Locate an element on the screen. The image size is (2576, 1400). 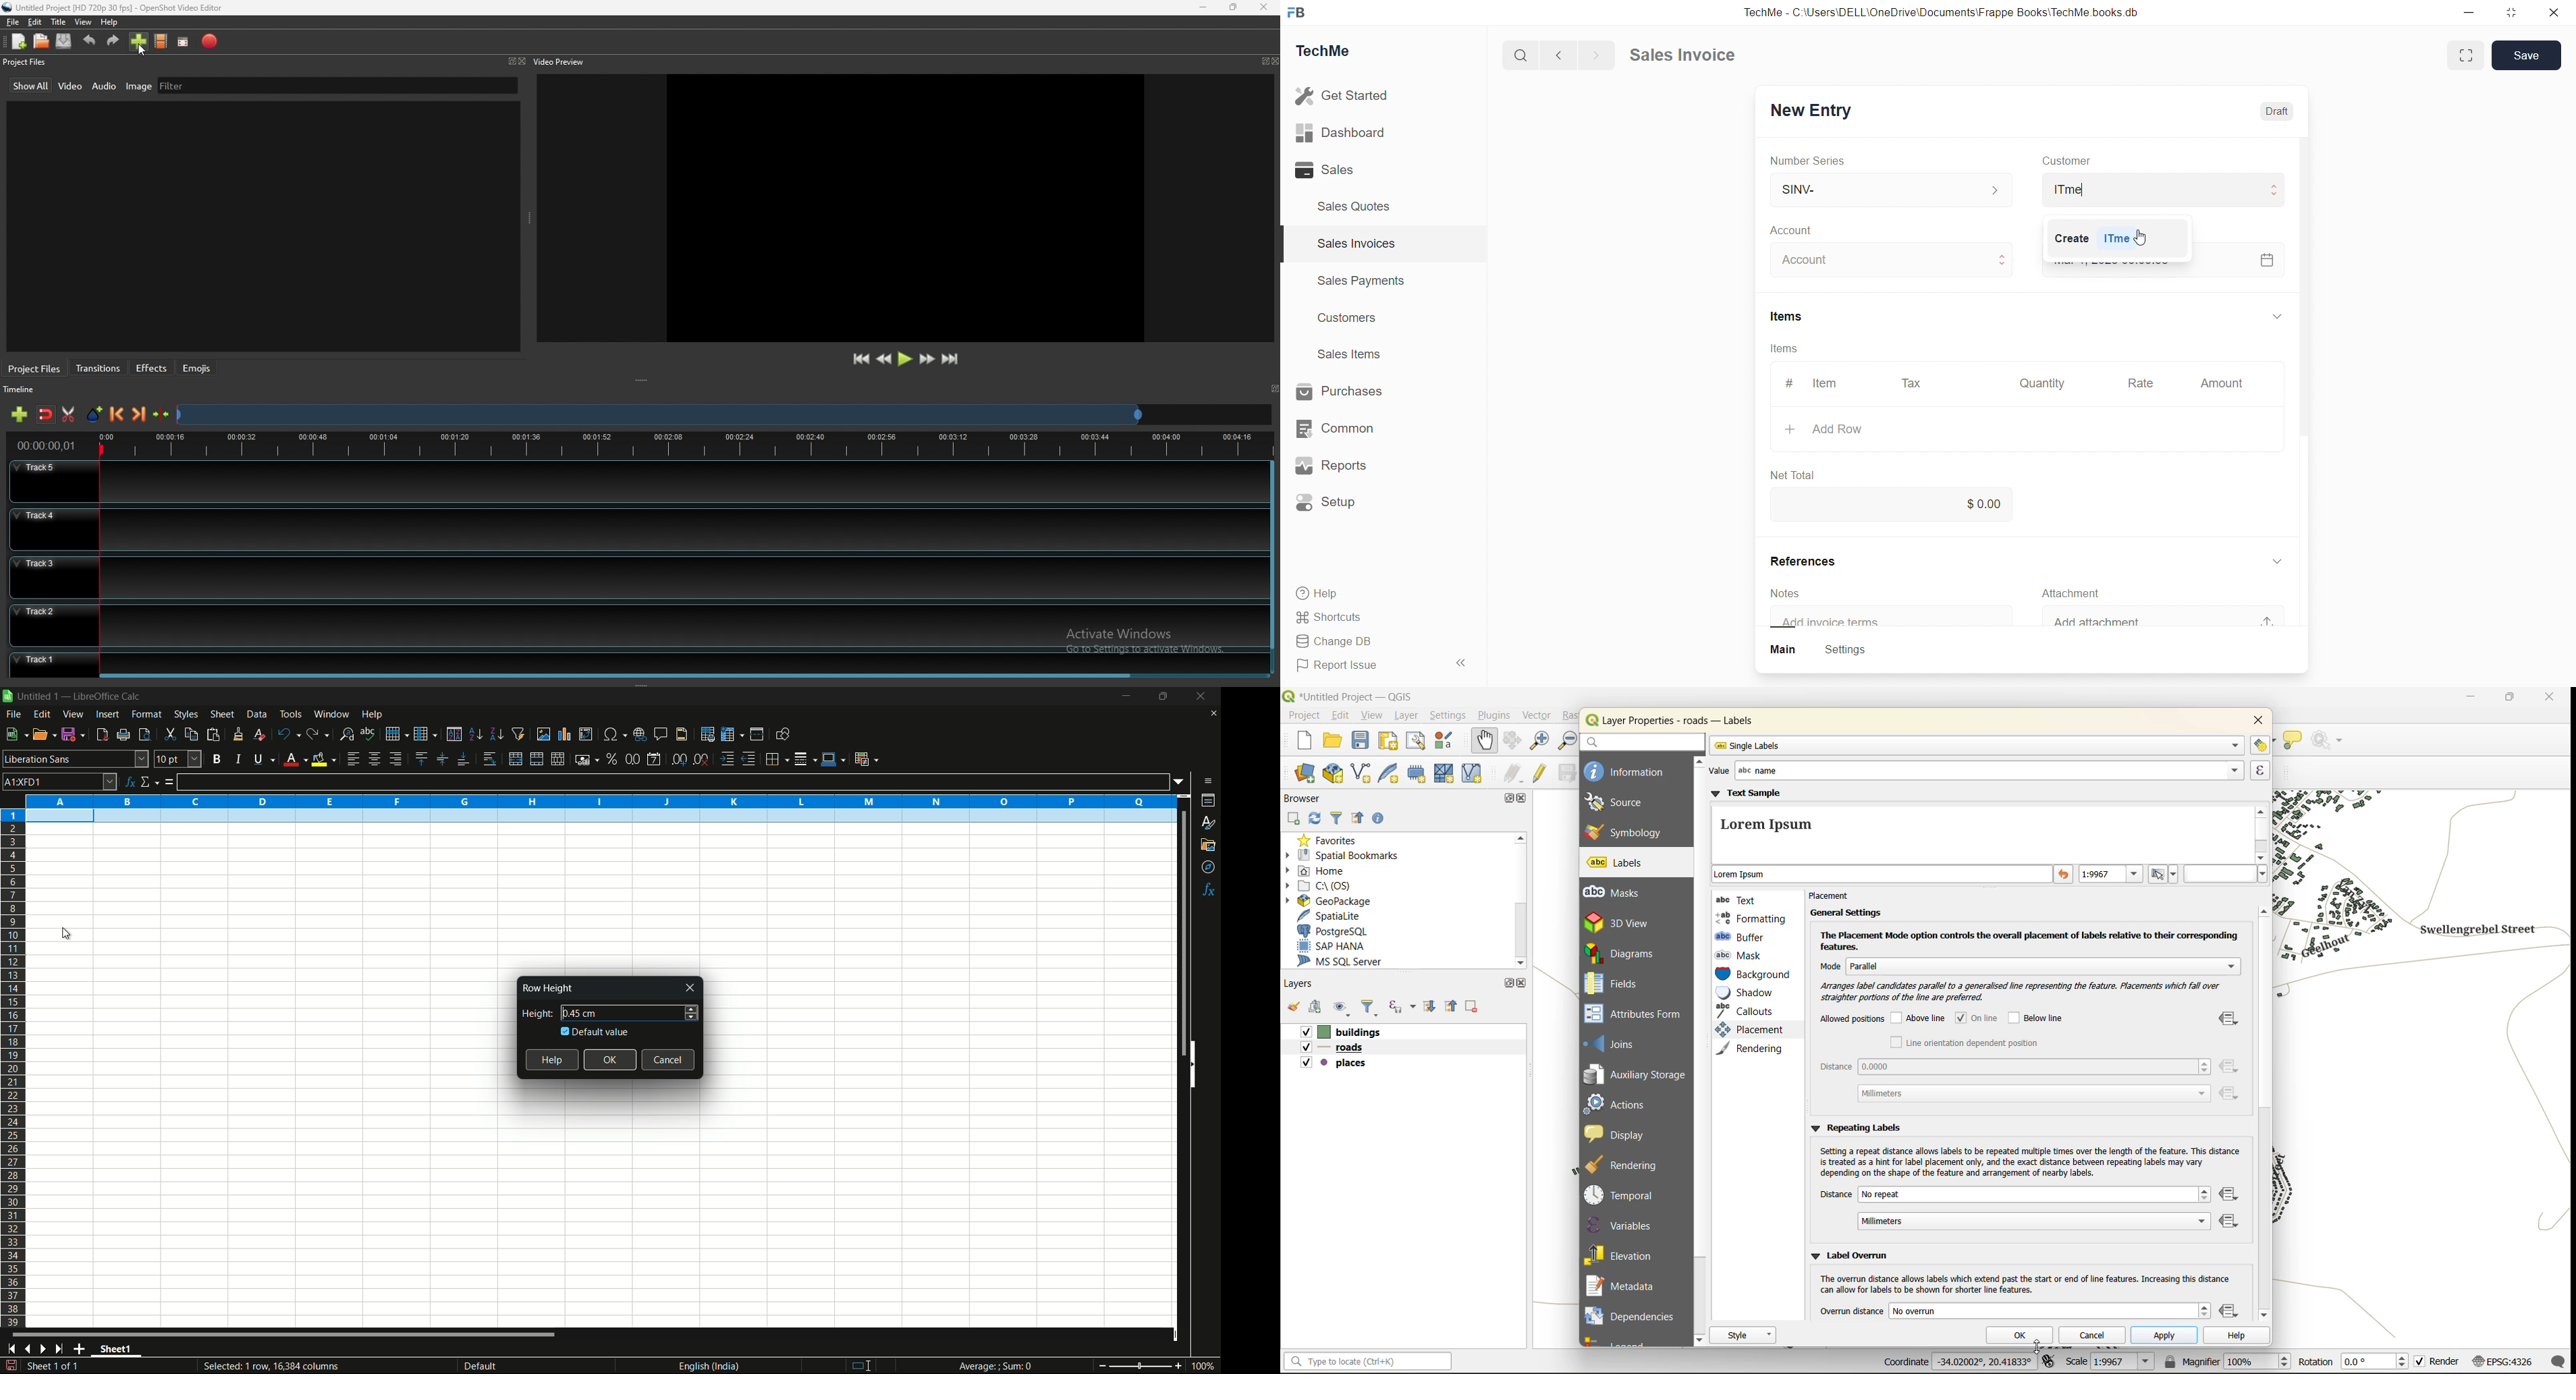
scroll bar is located at coordinates (616, 676).